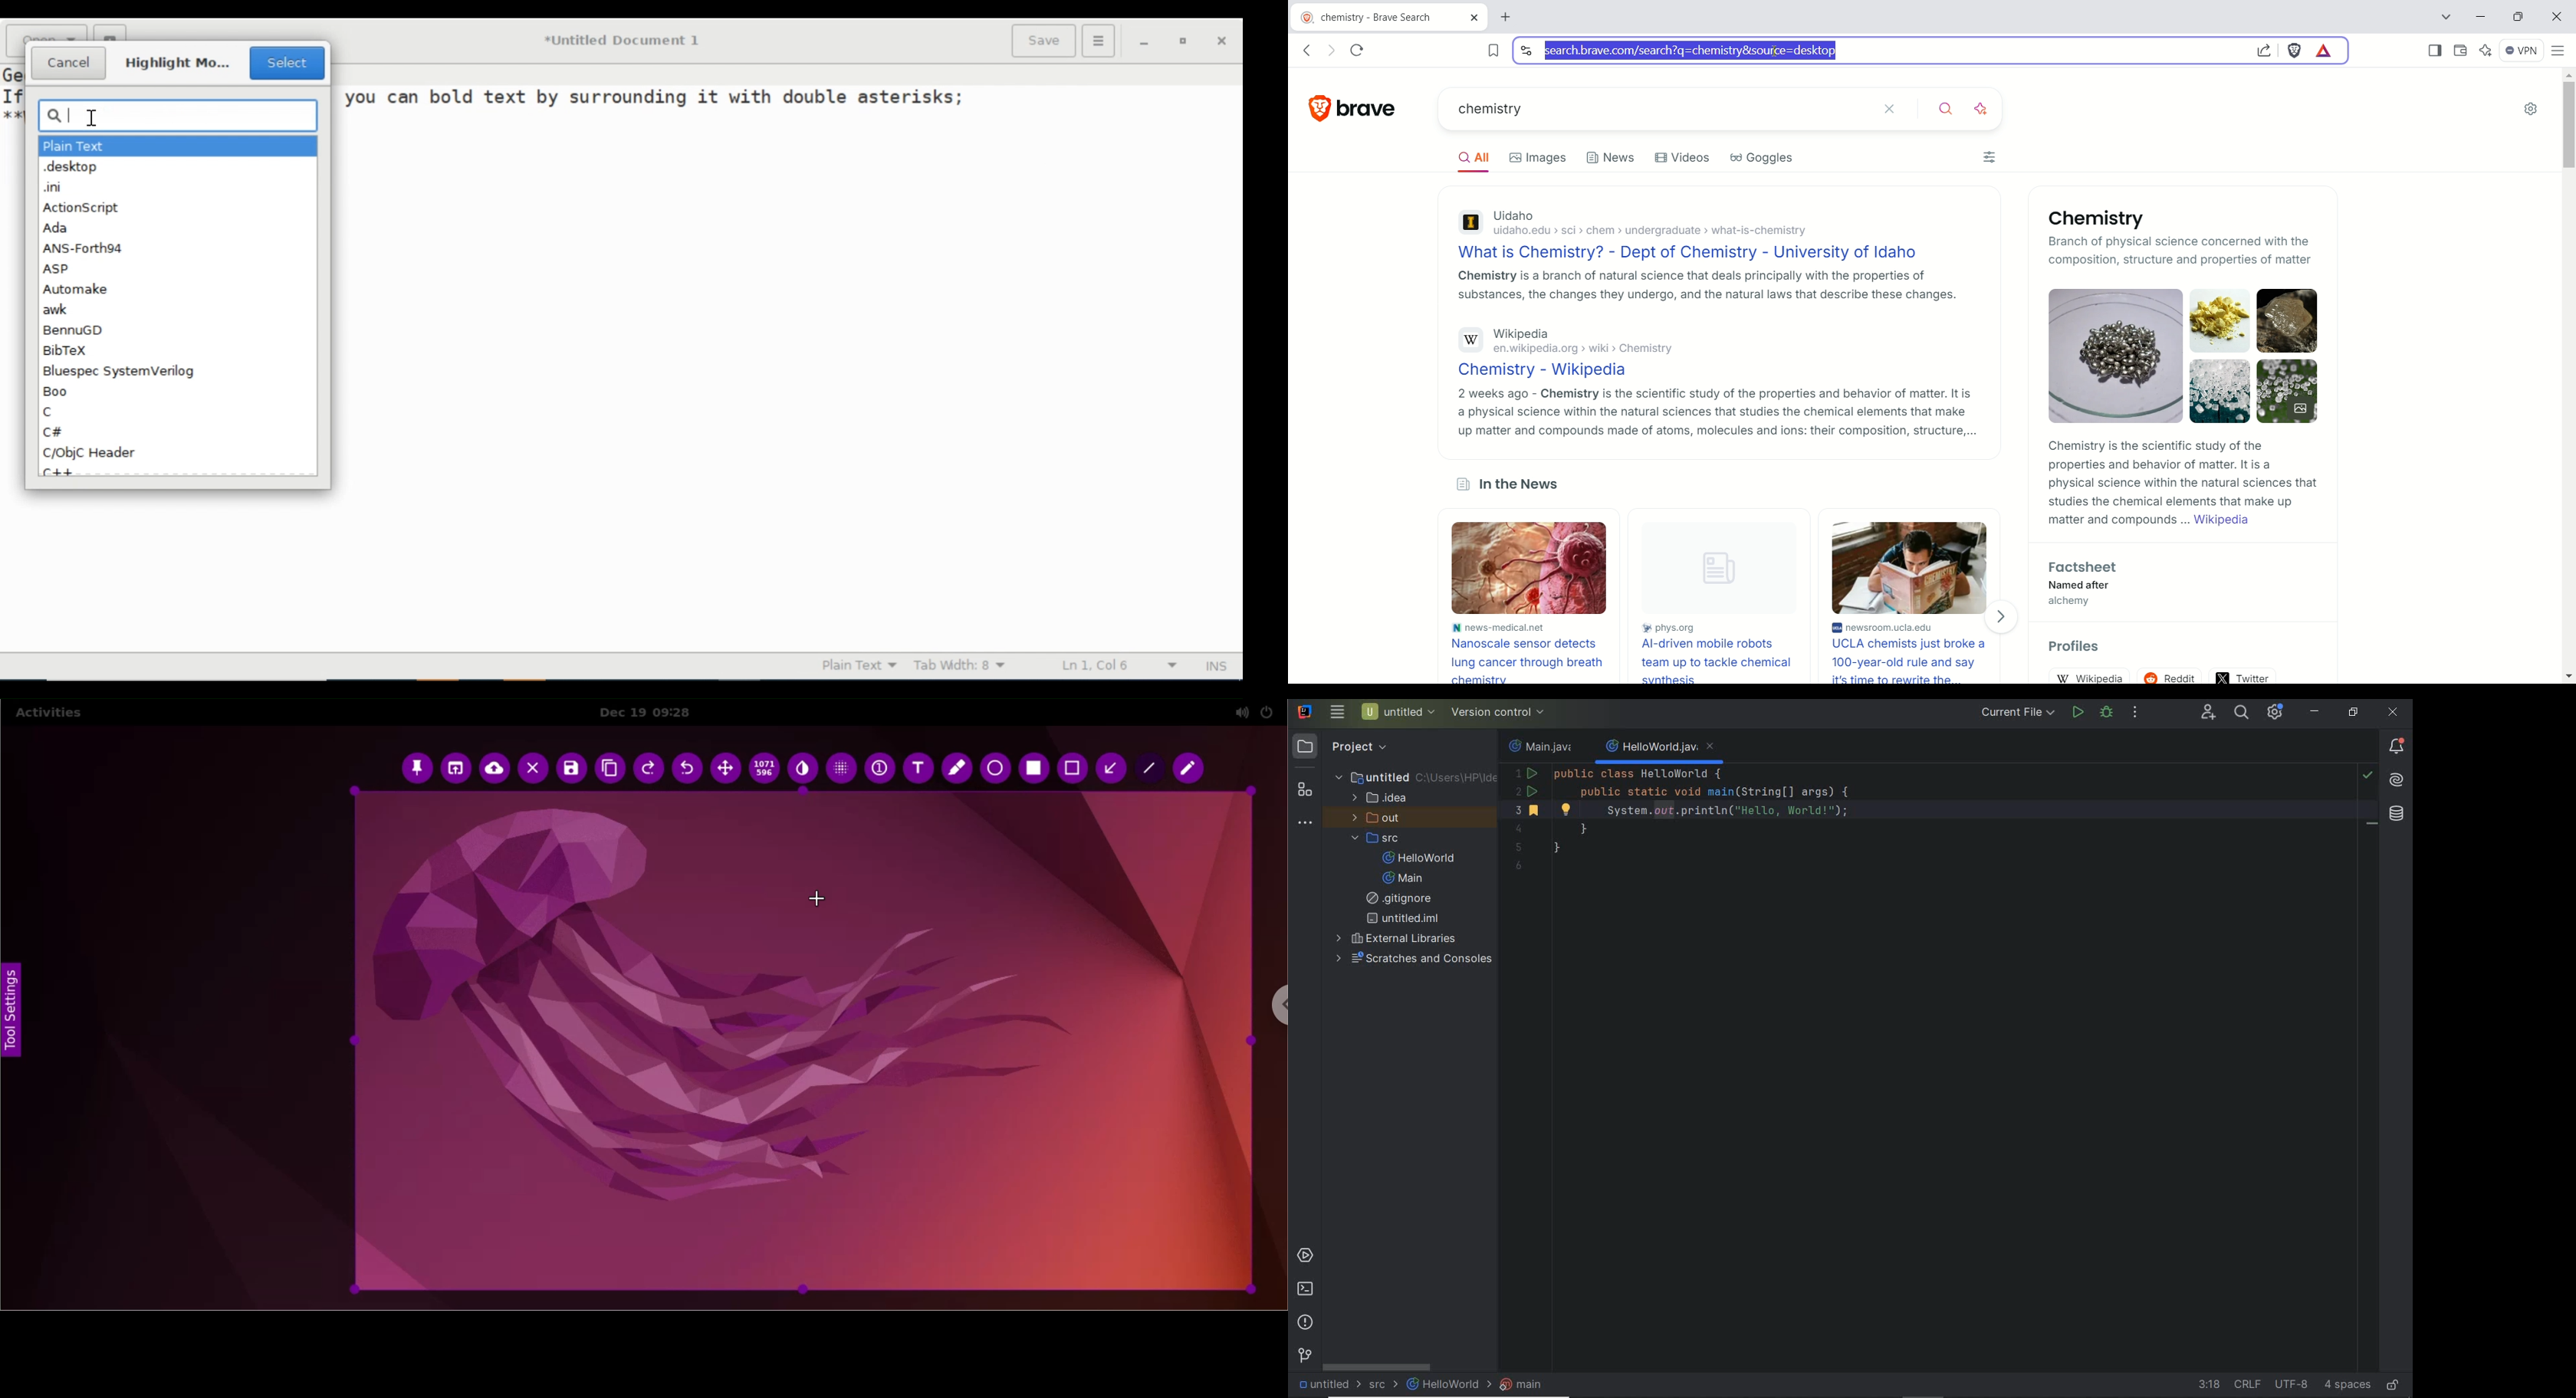 The height and width of the screenshot is (1400, 2576). I want to click on reddit, so click(2171, 677).